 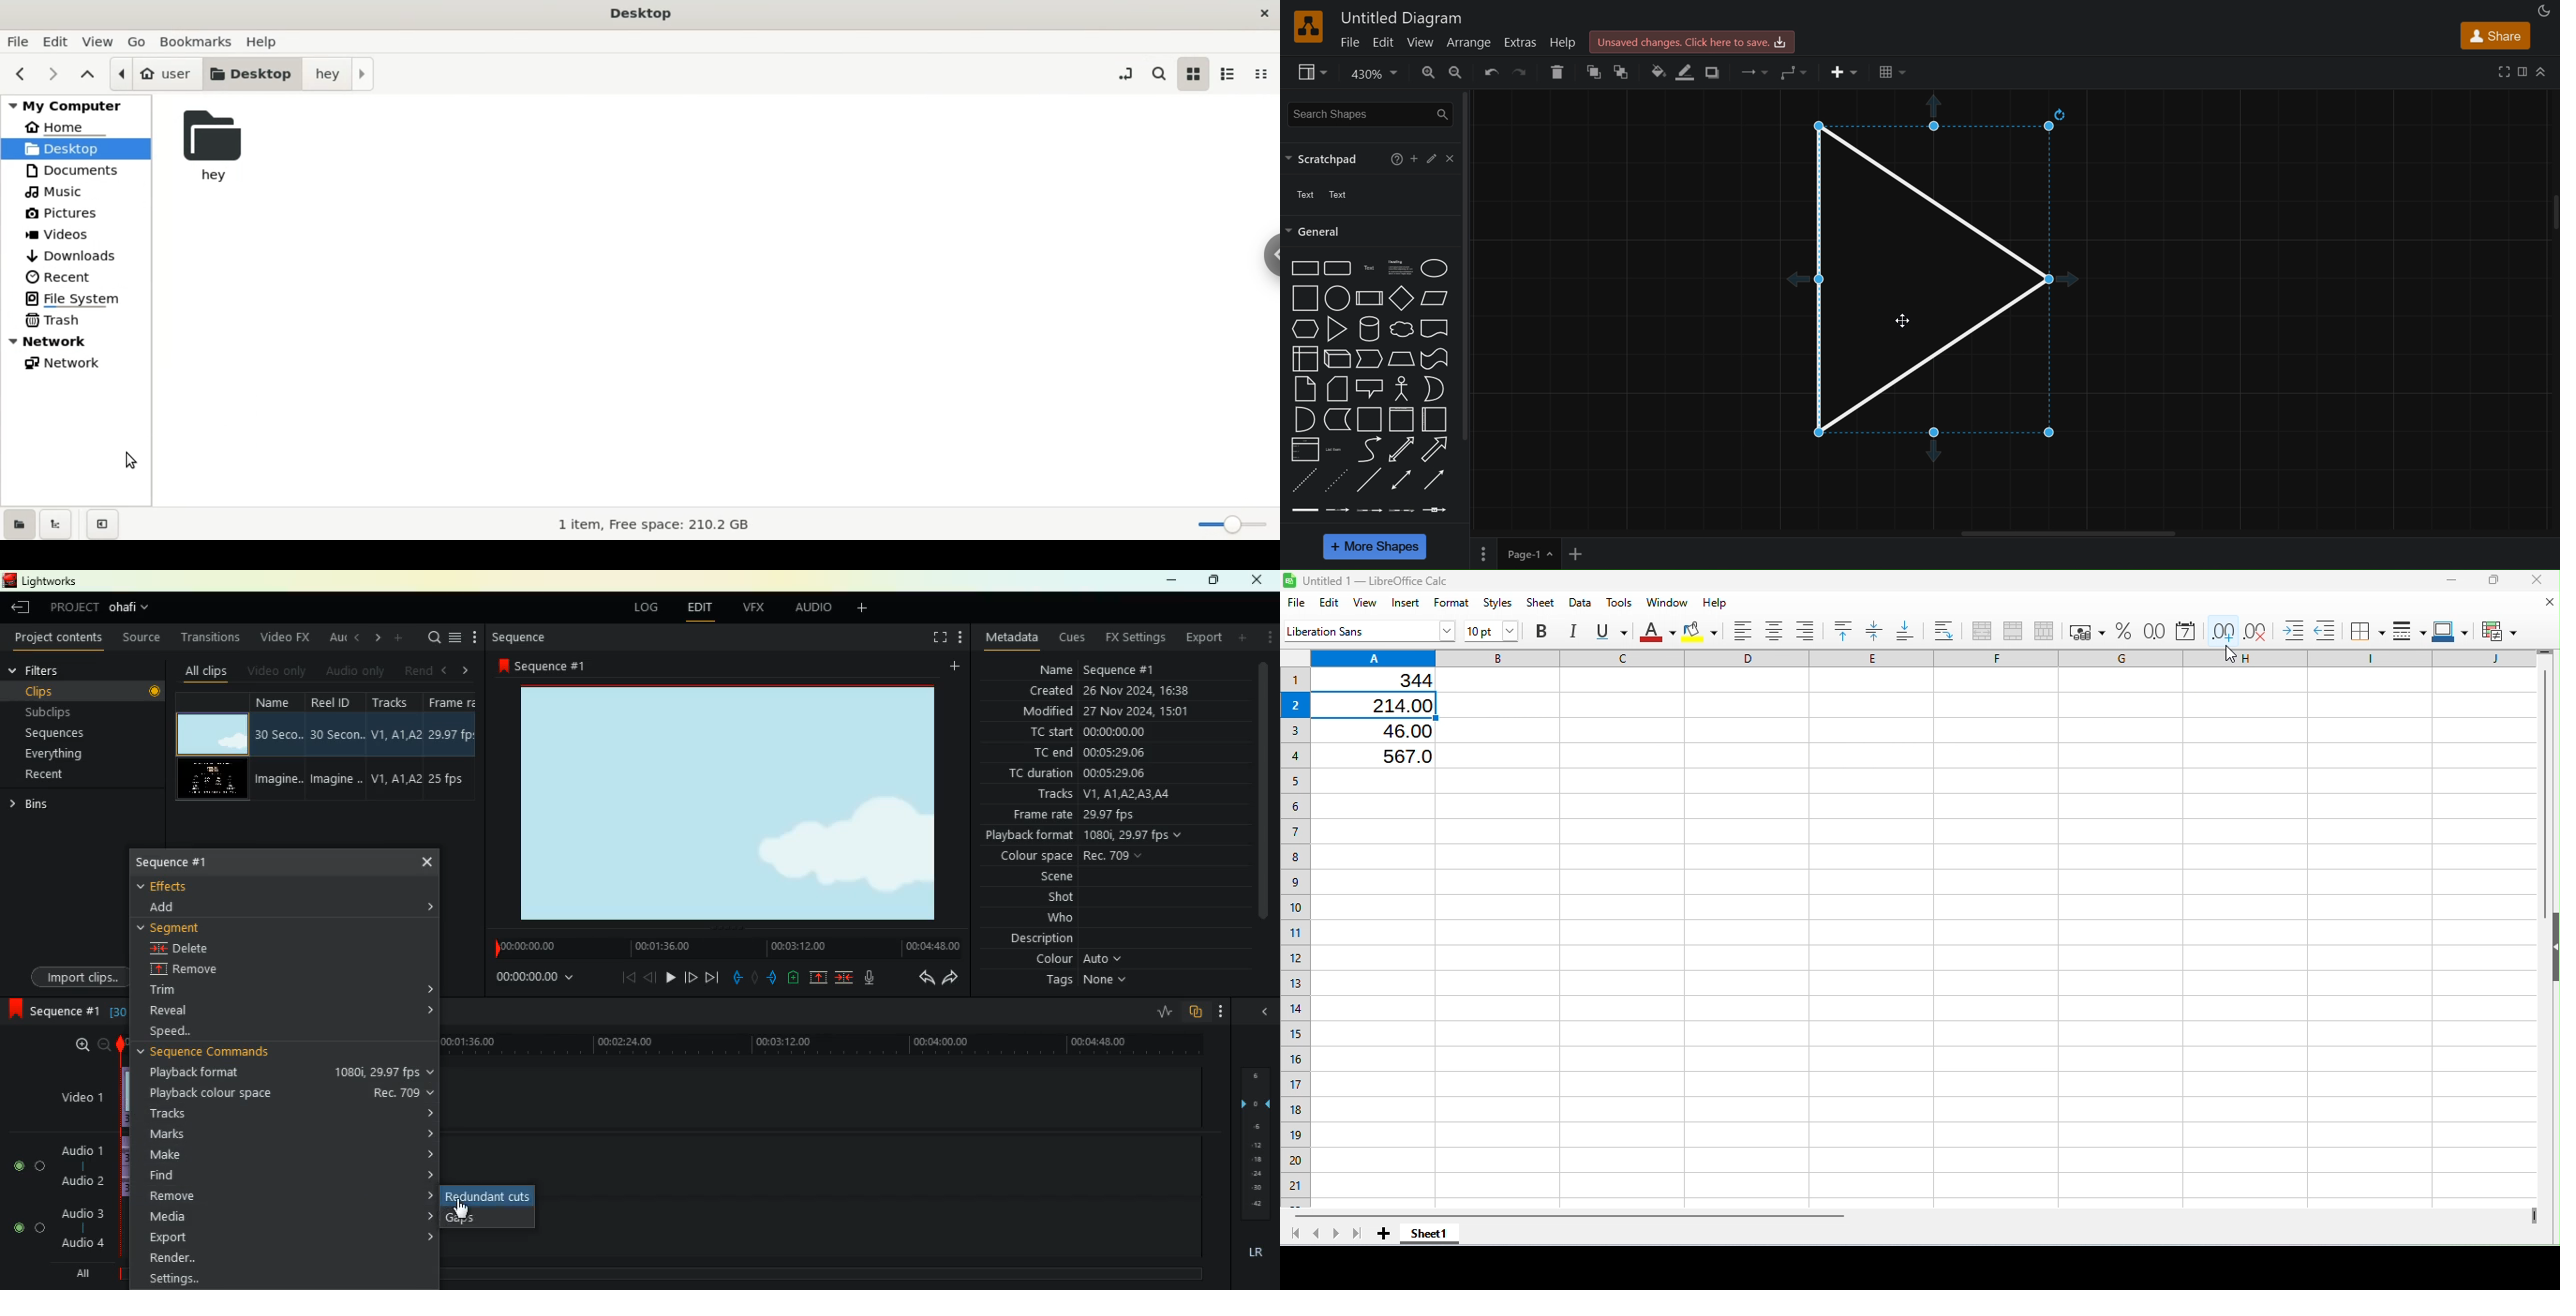 I want to click on au, so click(x=334, y=638).